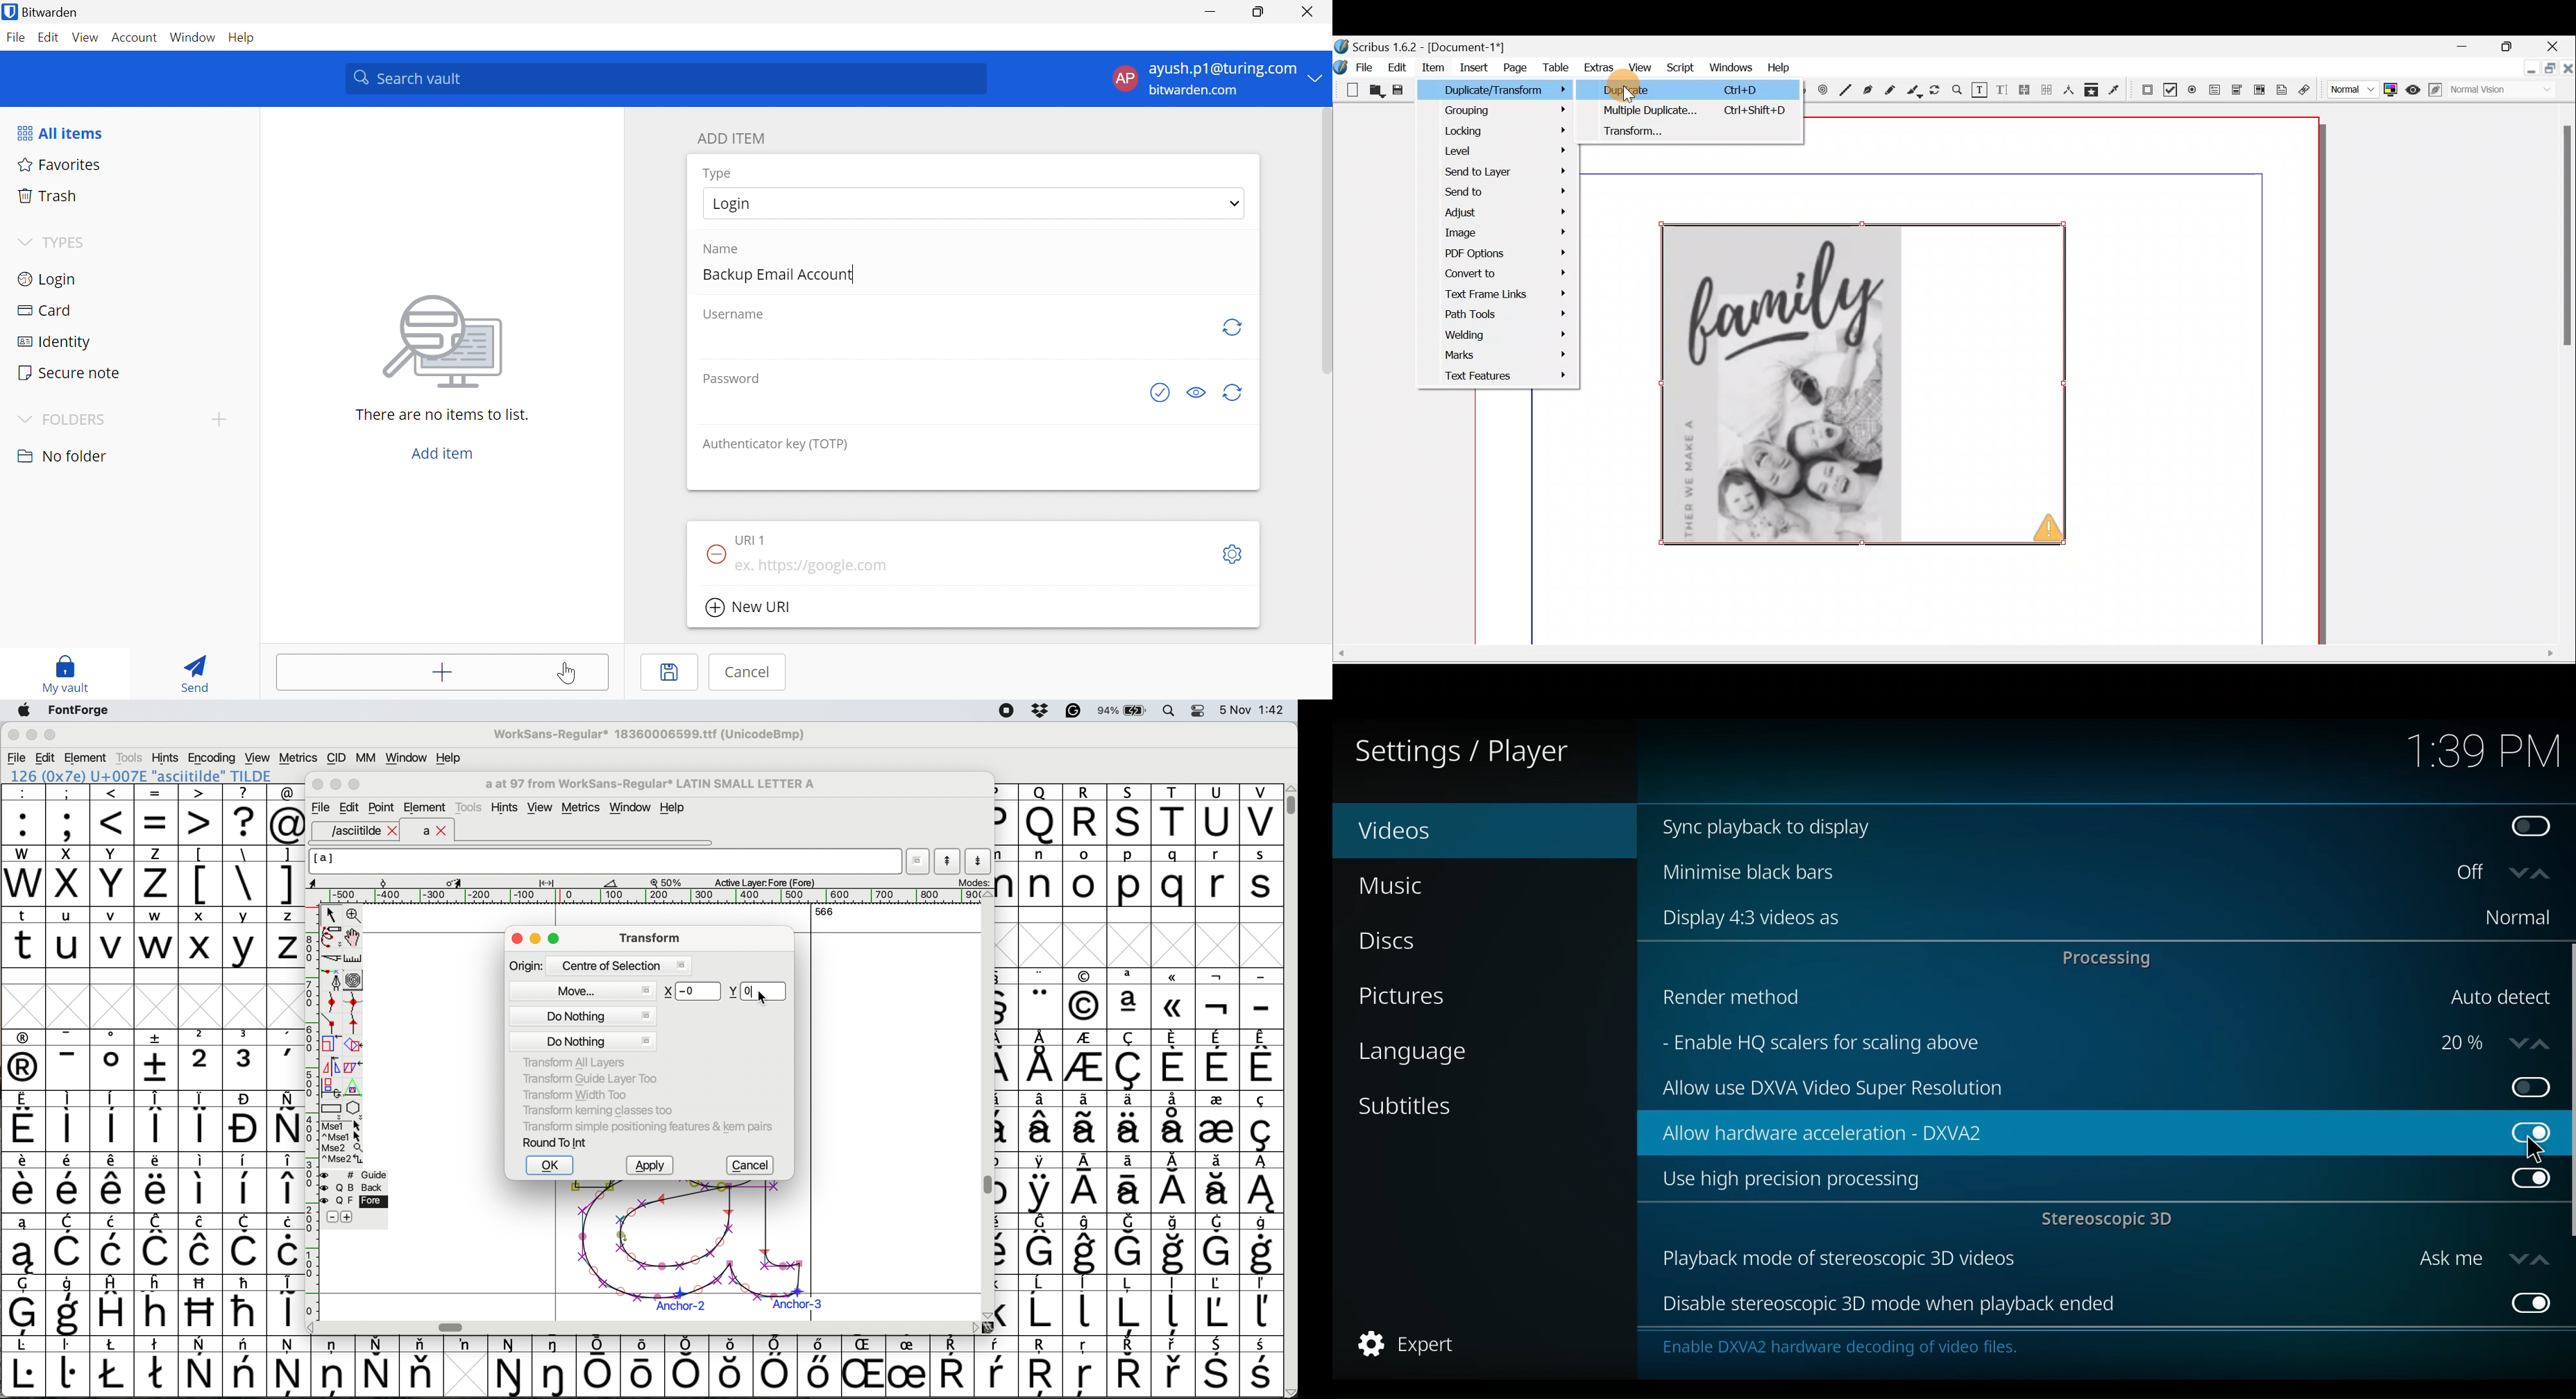 This screenshot has height=1400, width=2576. What do you see at coordinates (2284, 89) in the screenshot?
I see `Text annotation` at bounding box center [2284, 89].